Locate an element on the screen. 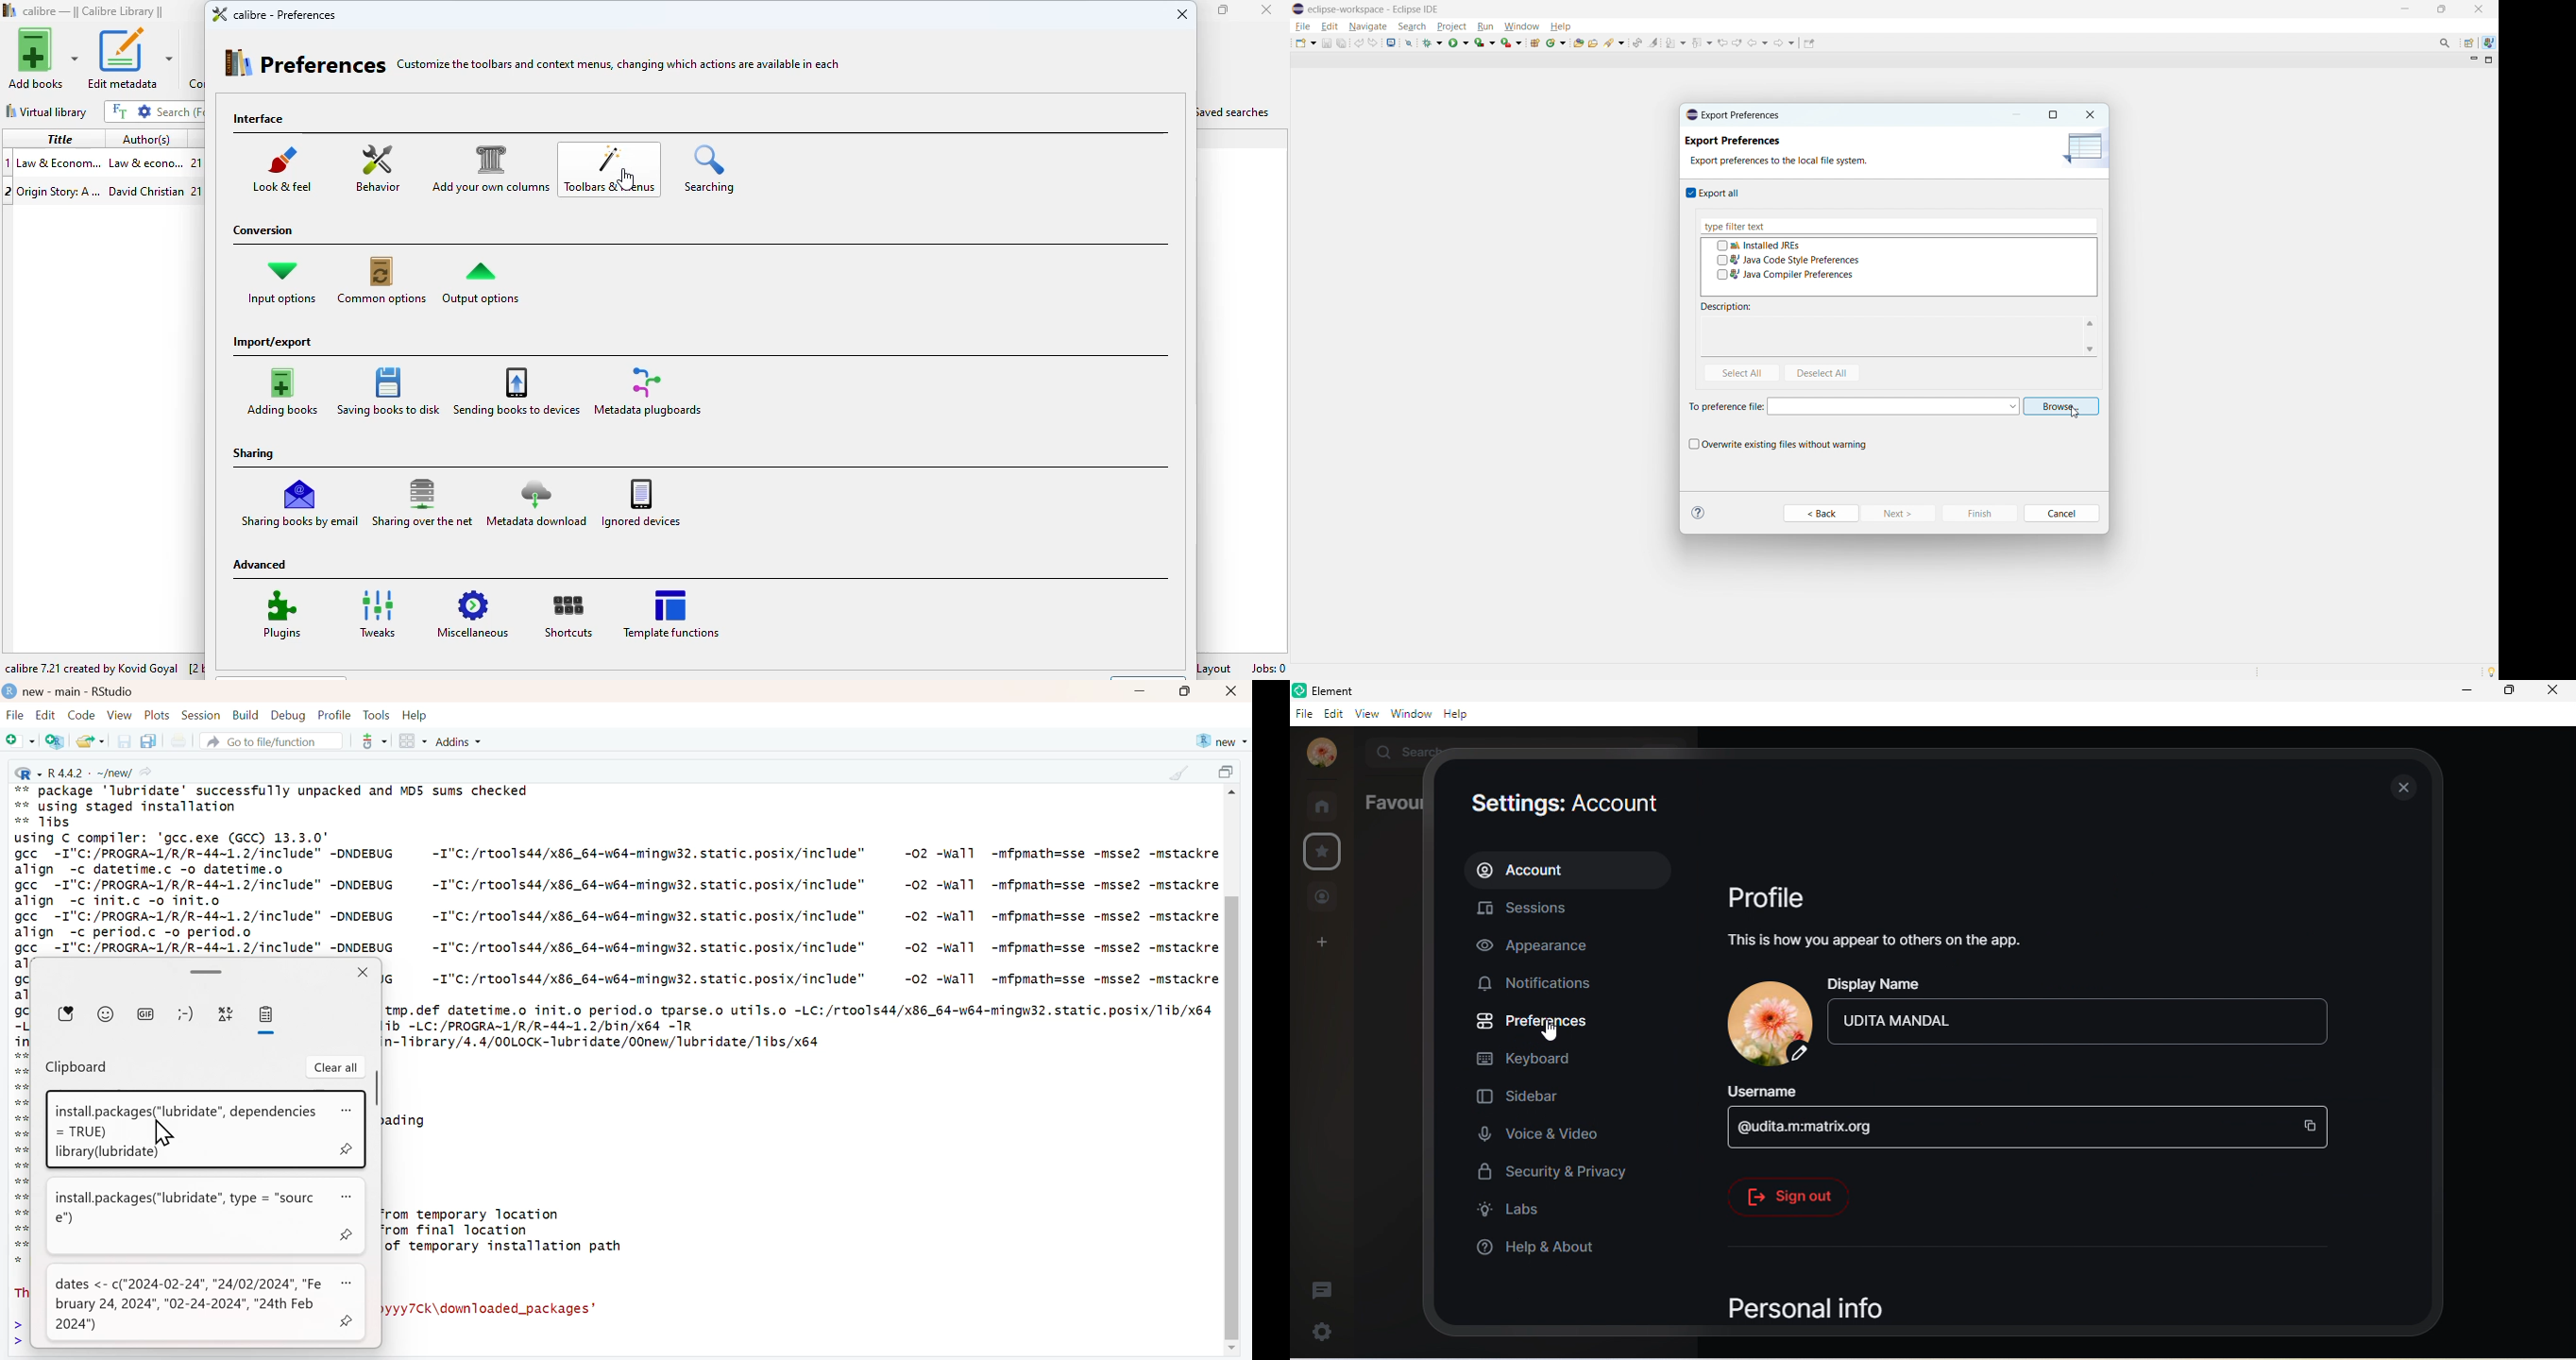 Image resolution: width=2576 pixels, height=1372 pixels. type filter text is located at coordinates (1897, 227).